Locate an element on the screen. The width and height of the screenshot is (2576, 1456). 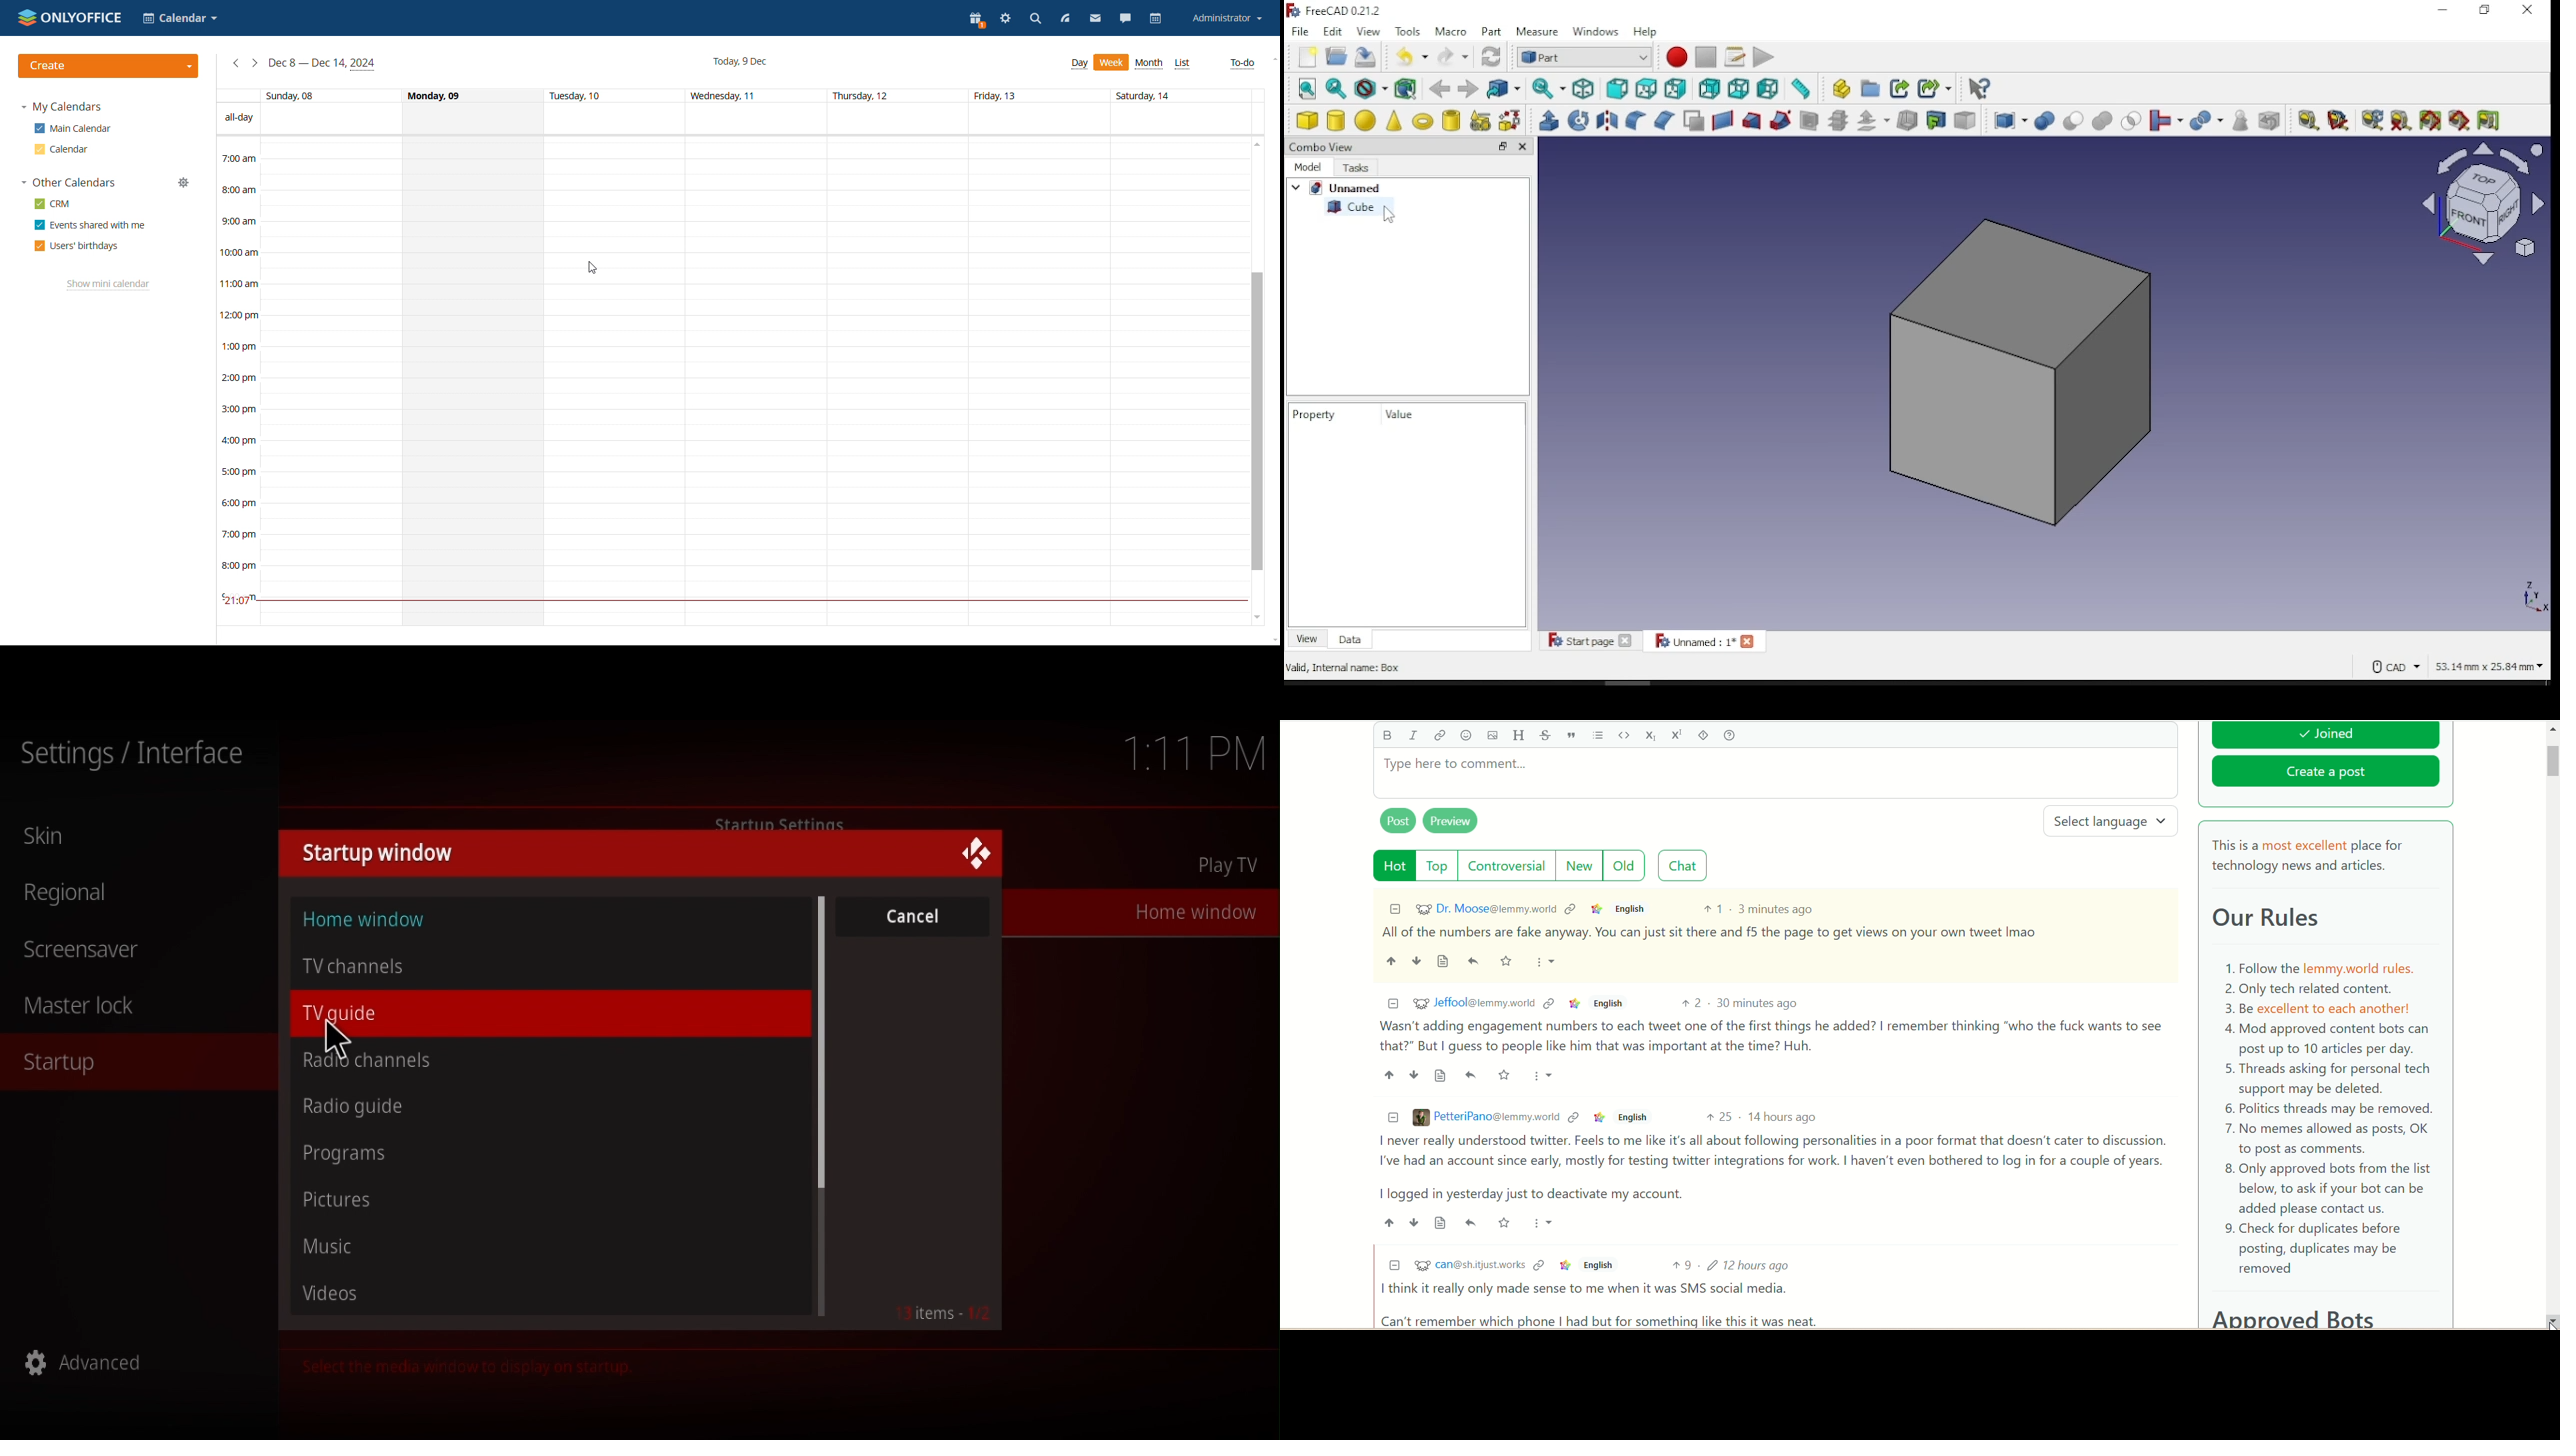
 is located at coordinates (776, 820).